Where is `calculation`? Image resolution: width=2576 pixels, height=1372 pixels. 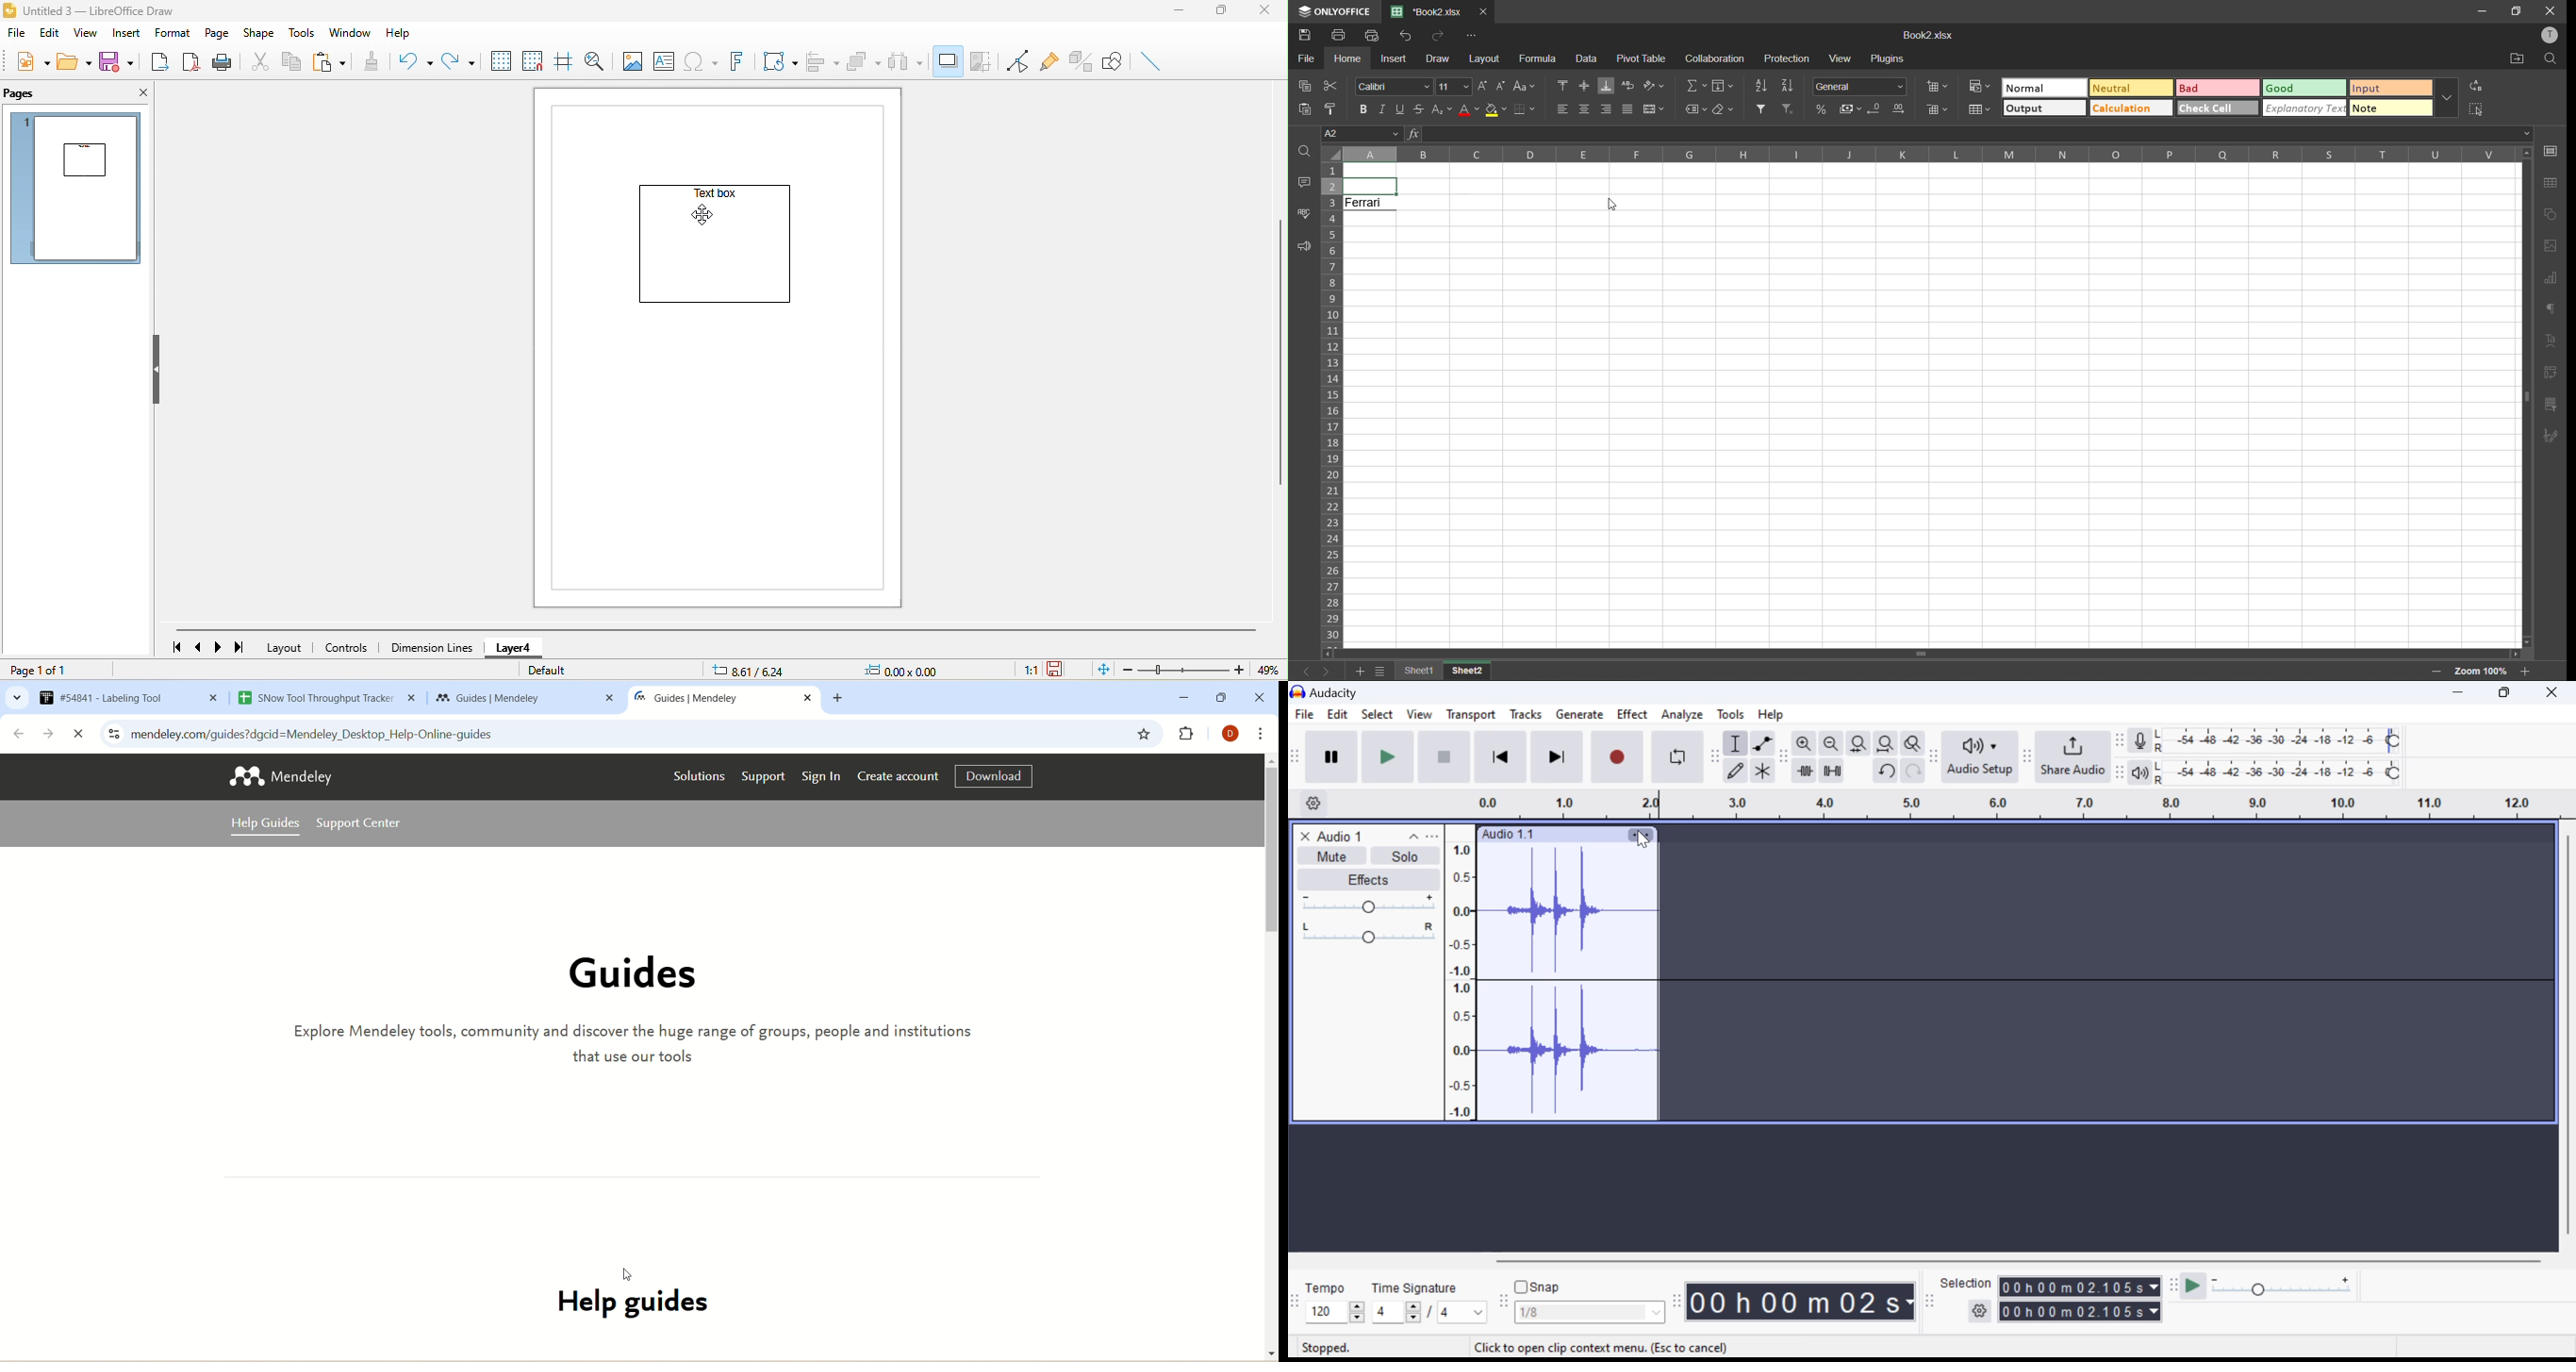
calculation is located at coordinates (2129, 109).